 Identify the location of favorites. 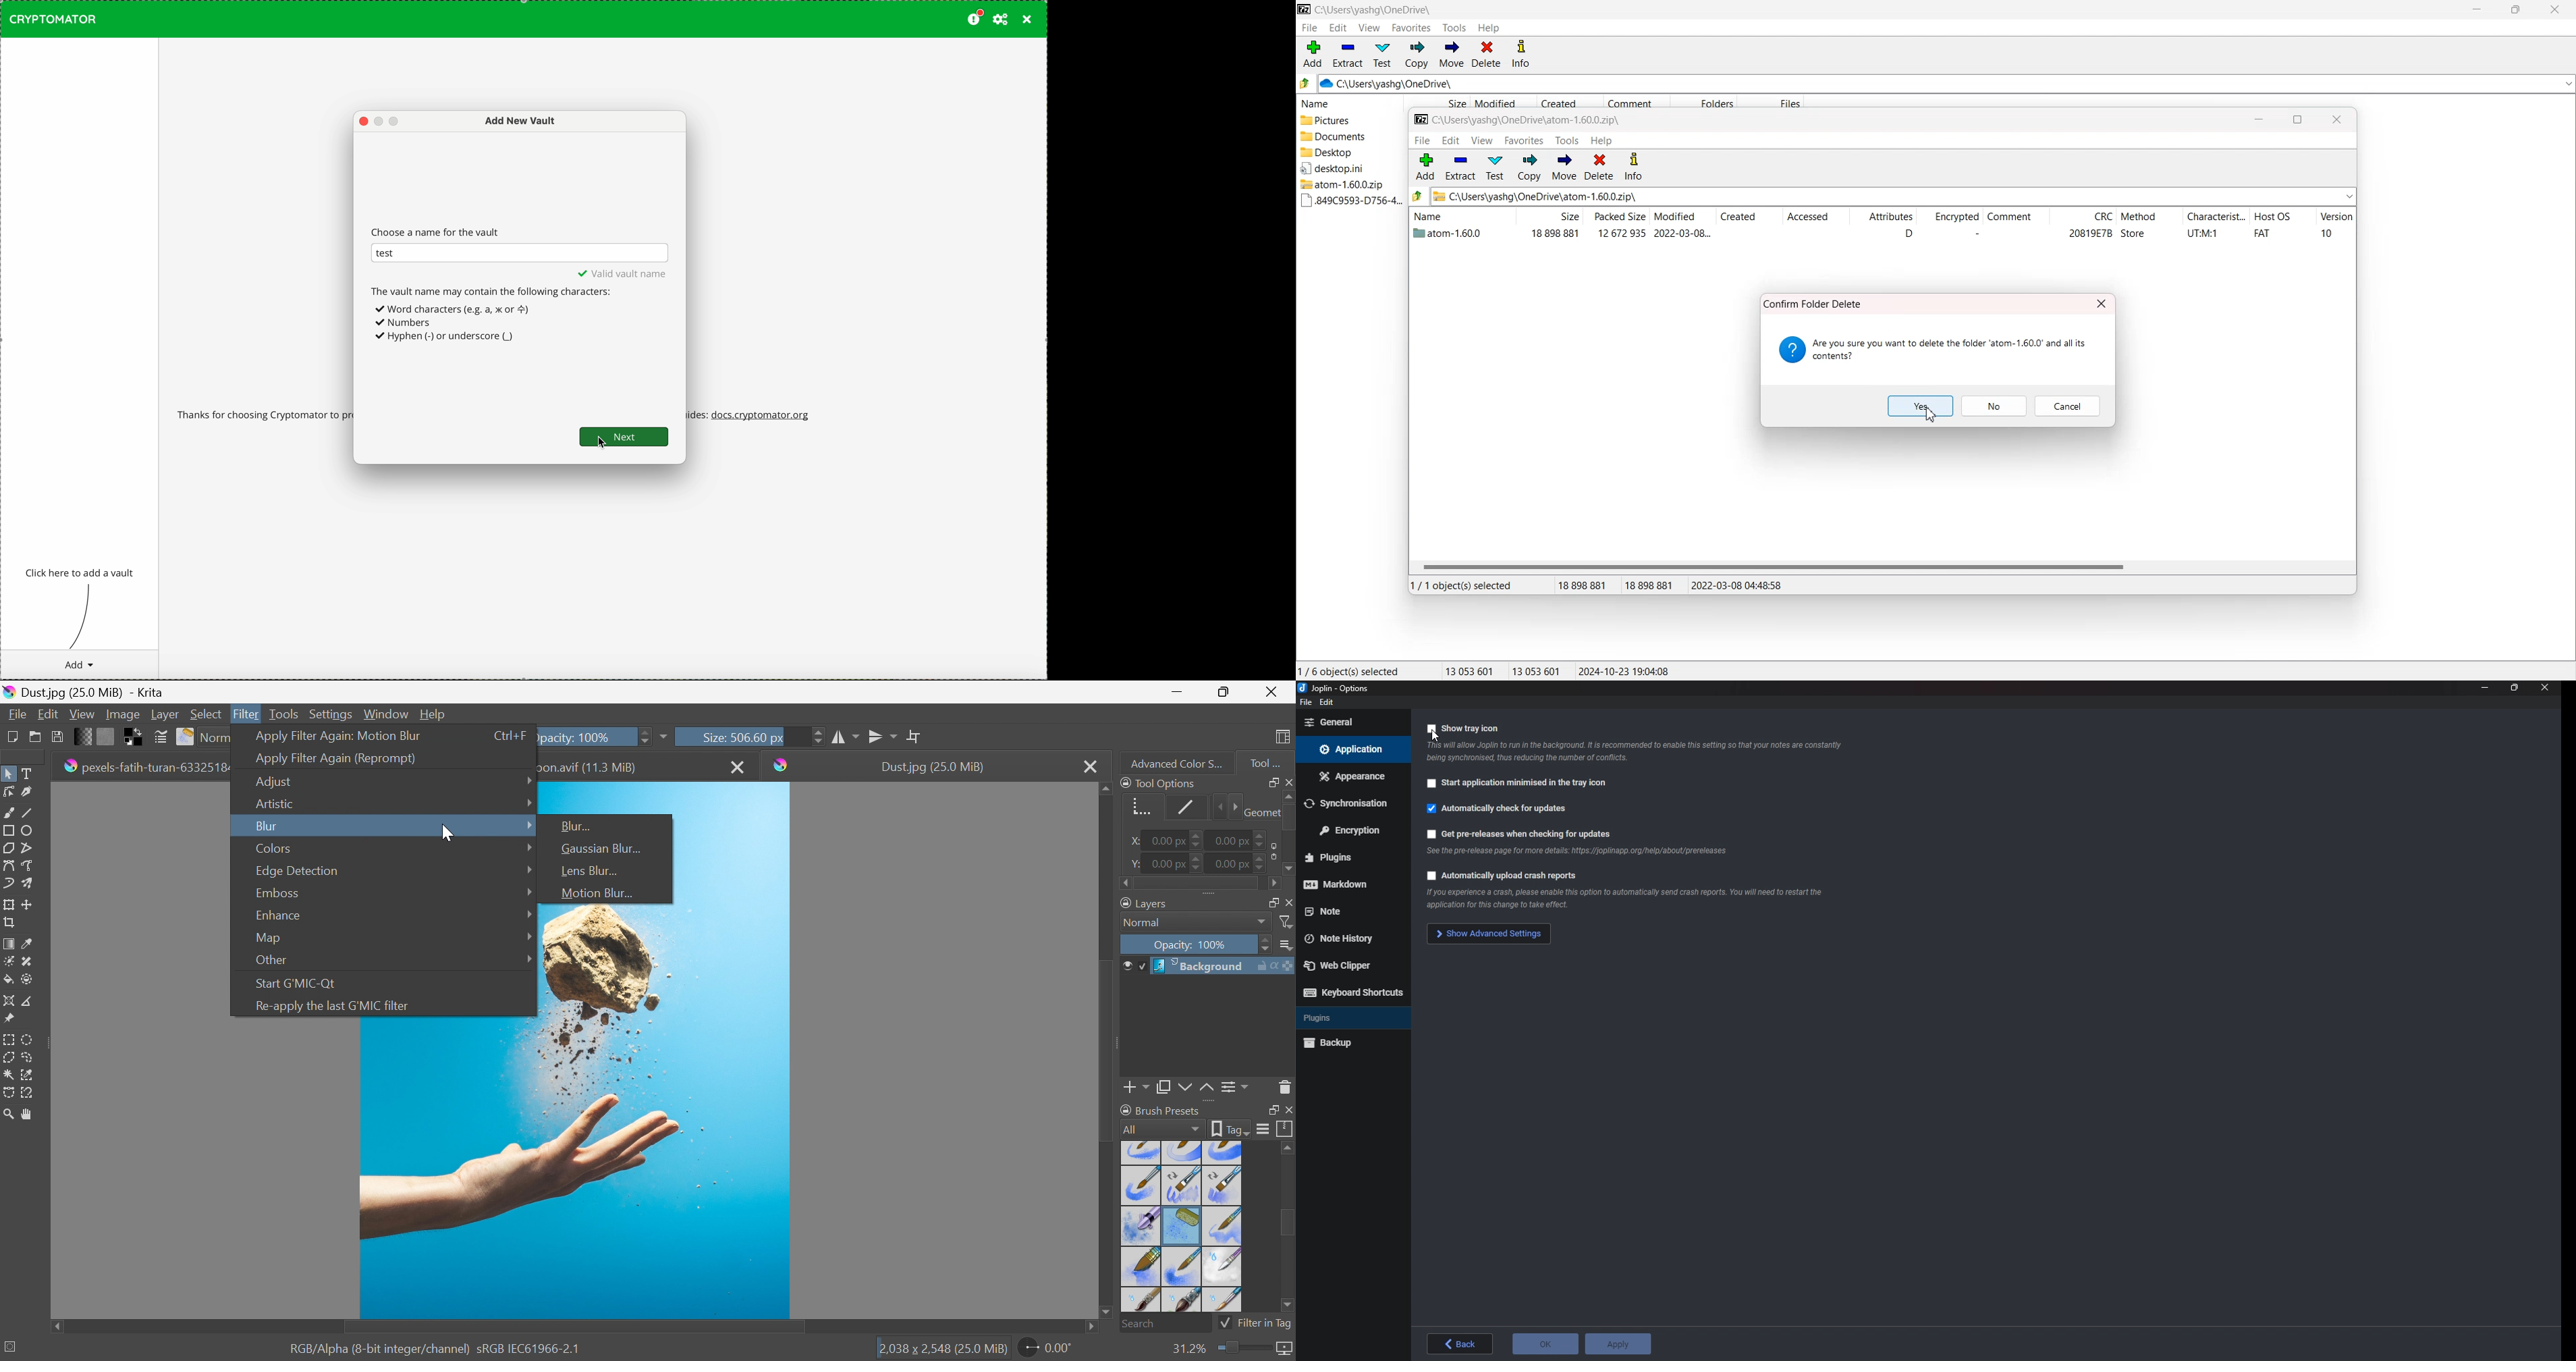
(1525, 141).